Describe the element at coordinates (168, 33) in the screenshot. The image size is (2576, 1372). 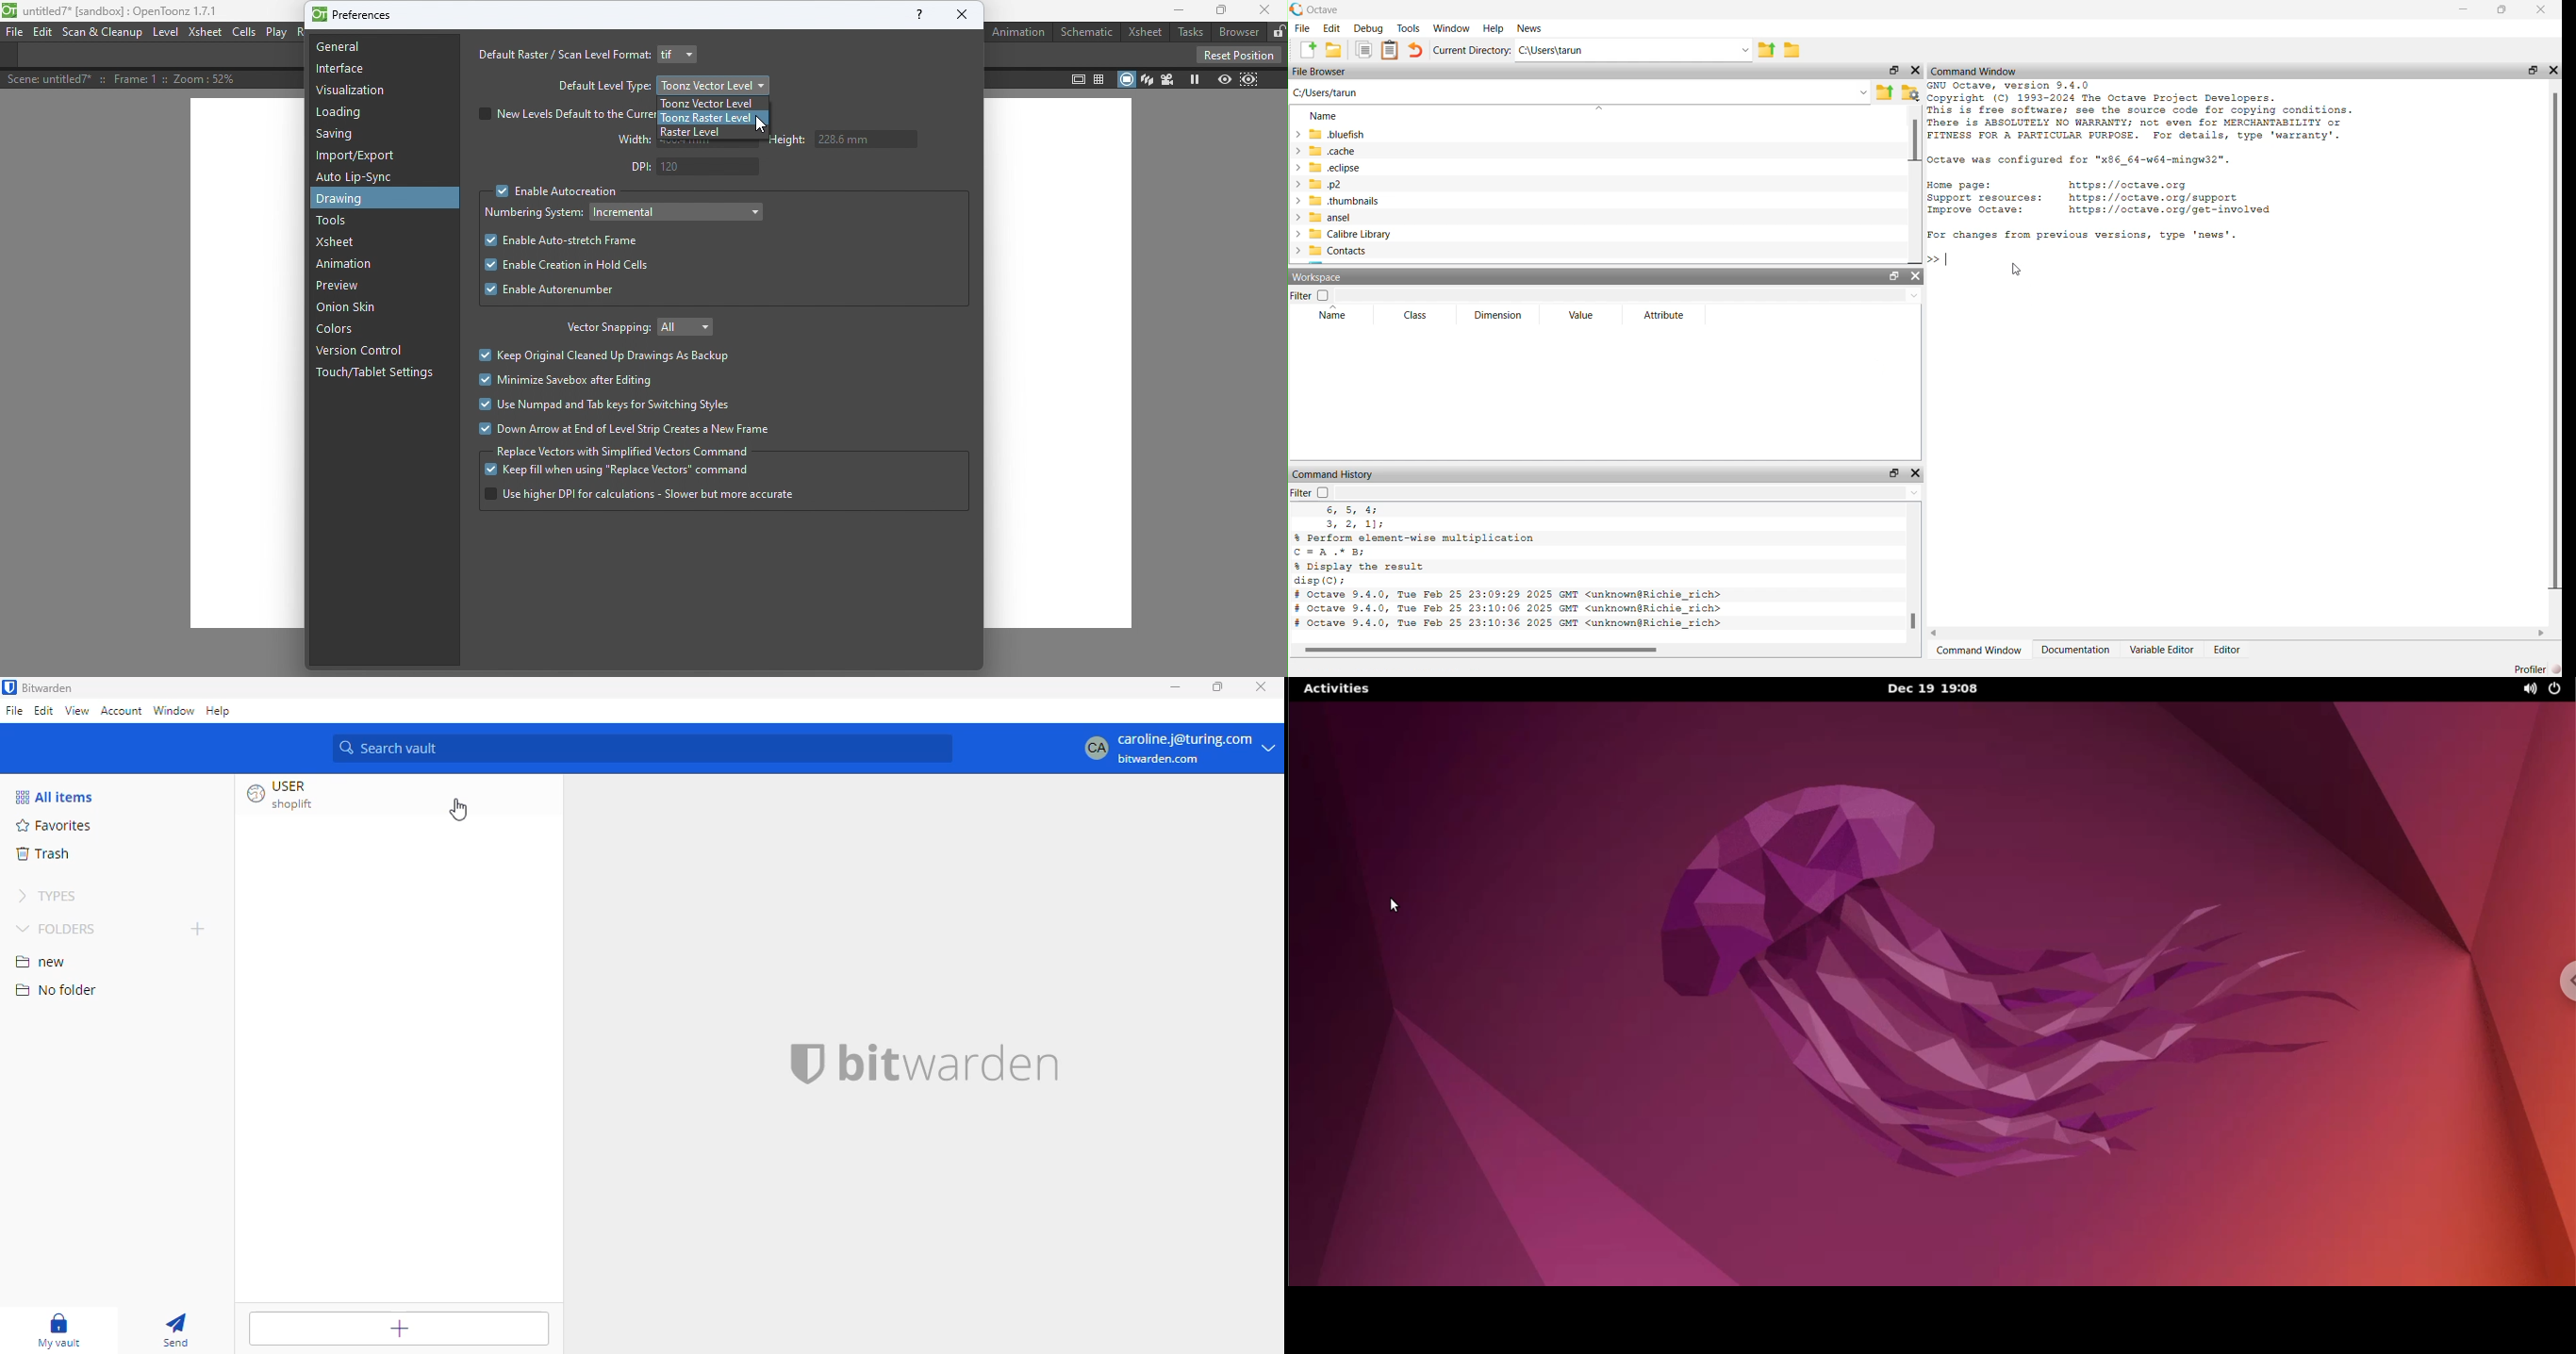
I see `level` at that location.